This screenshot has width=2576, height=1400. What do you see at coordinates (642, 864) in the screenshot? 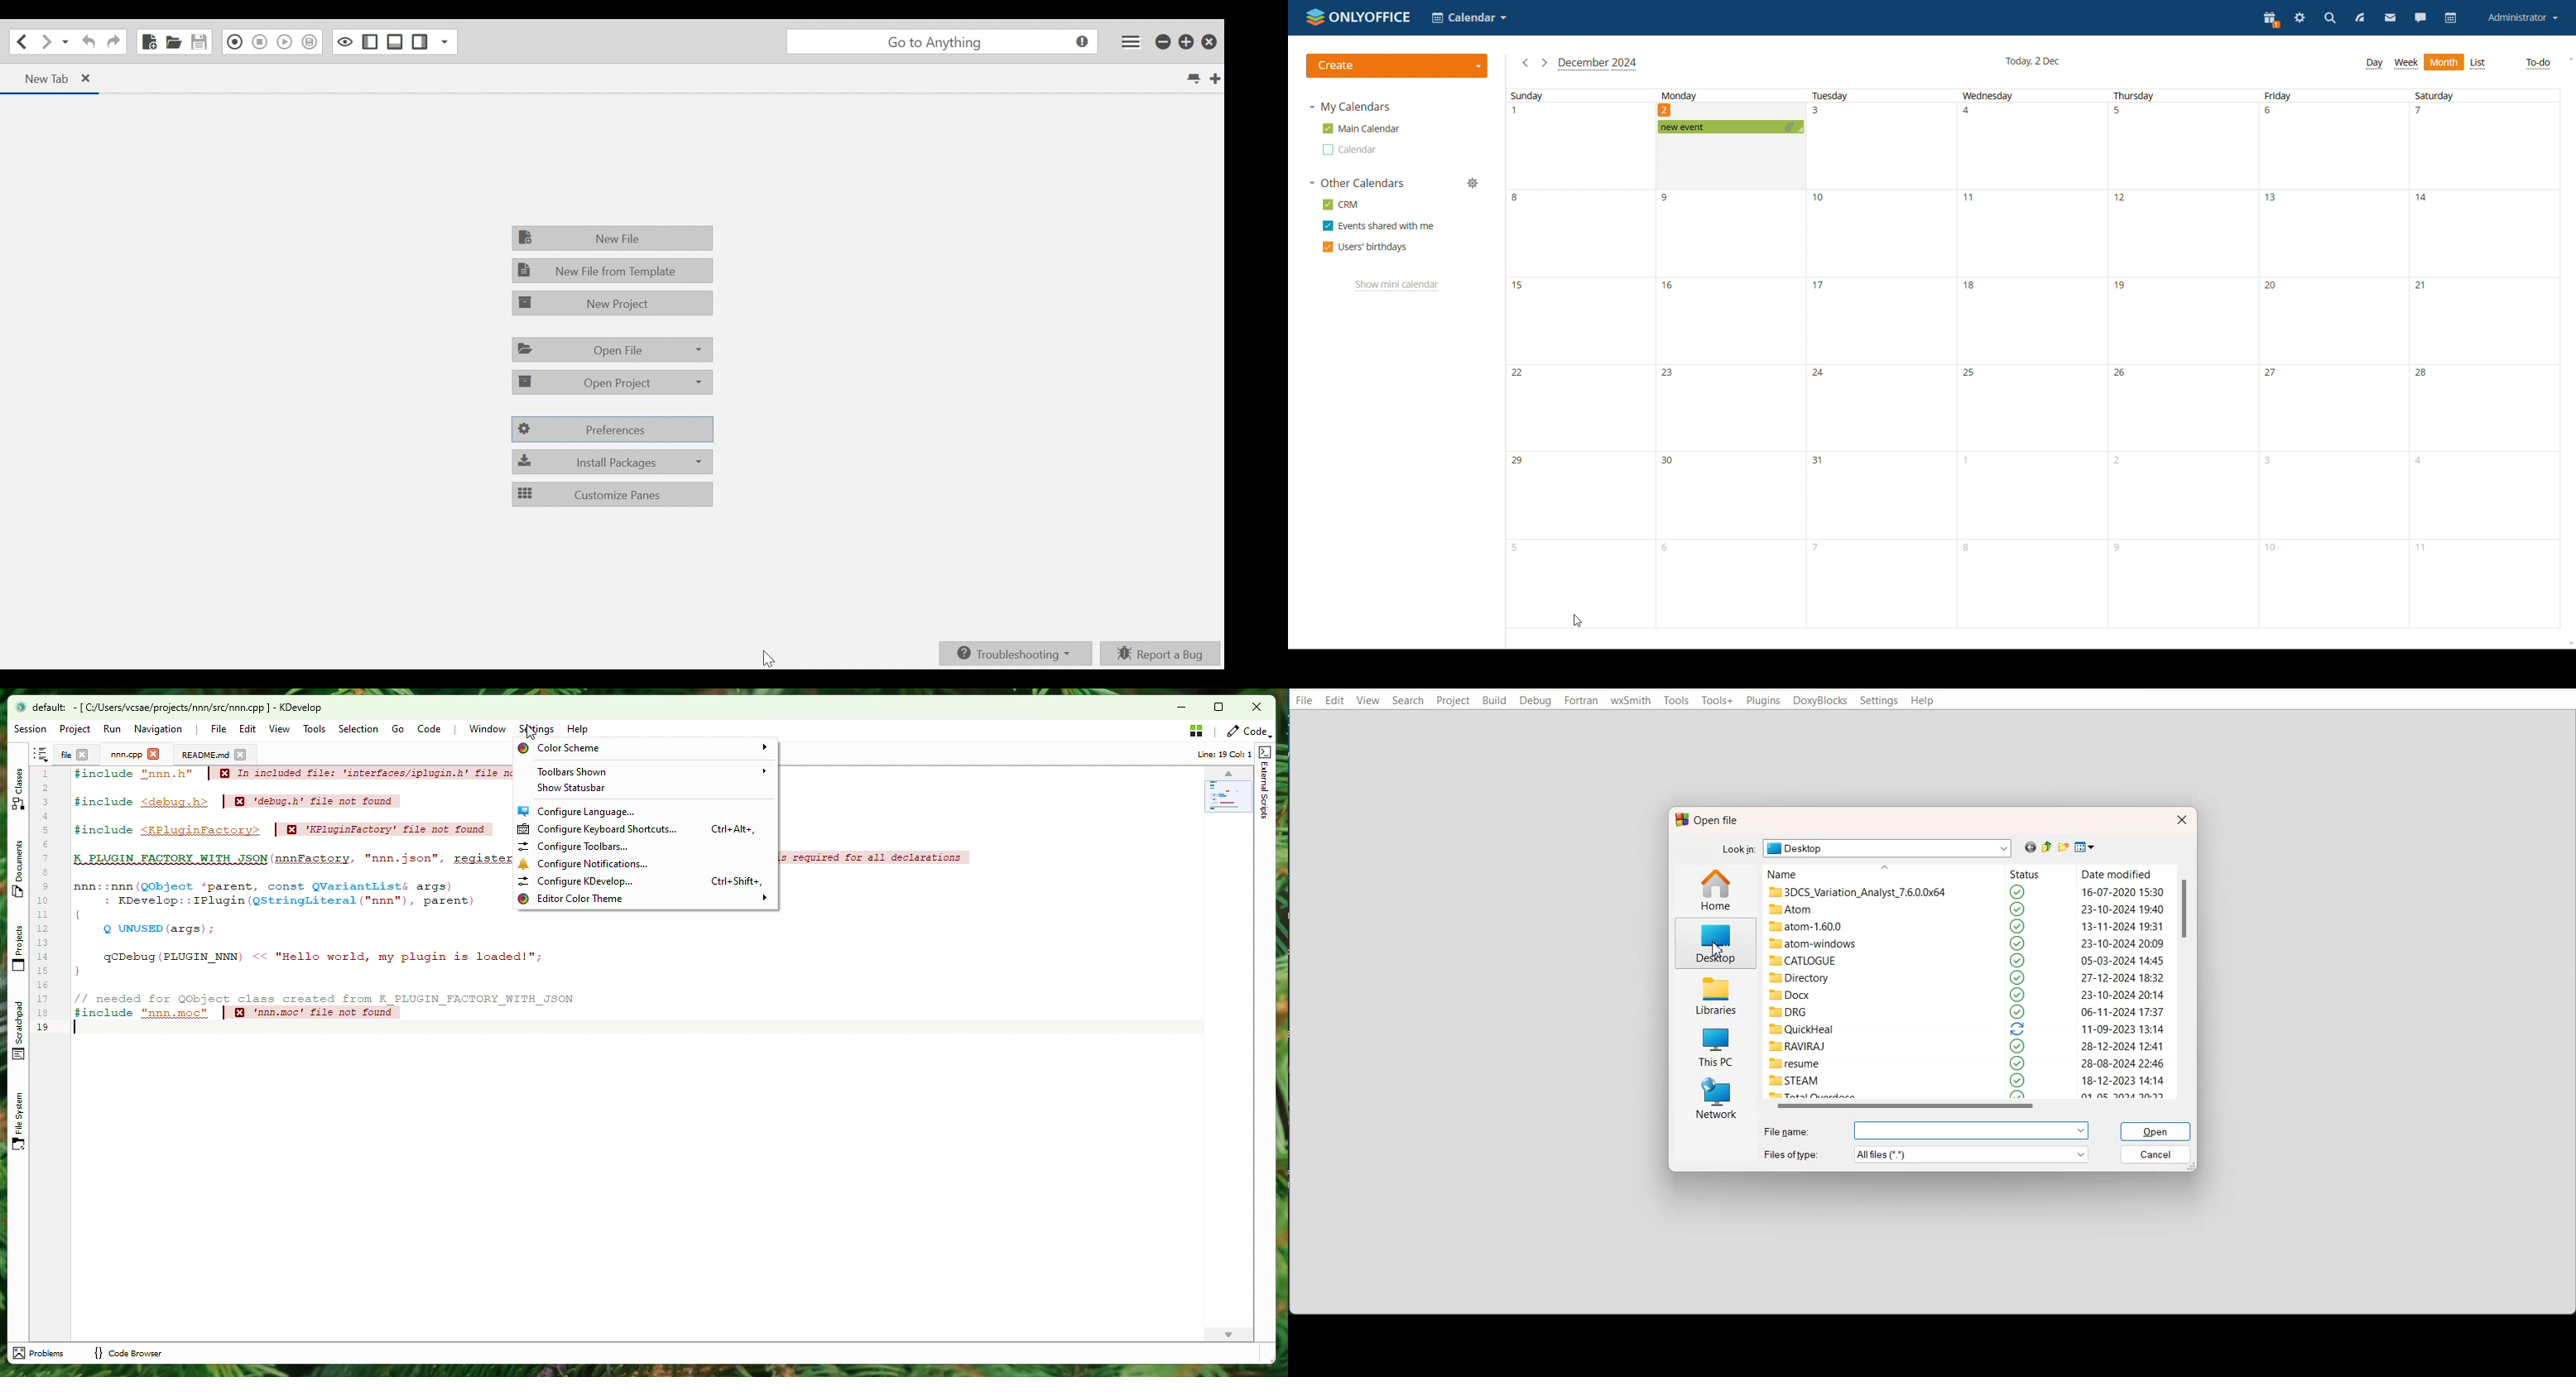
I see `Configure notifications` at bounding box center [642, 864].